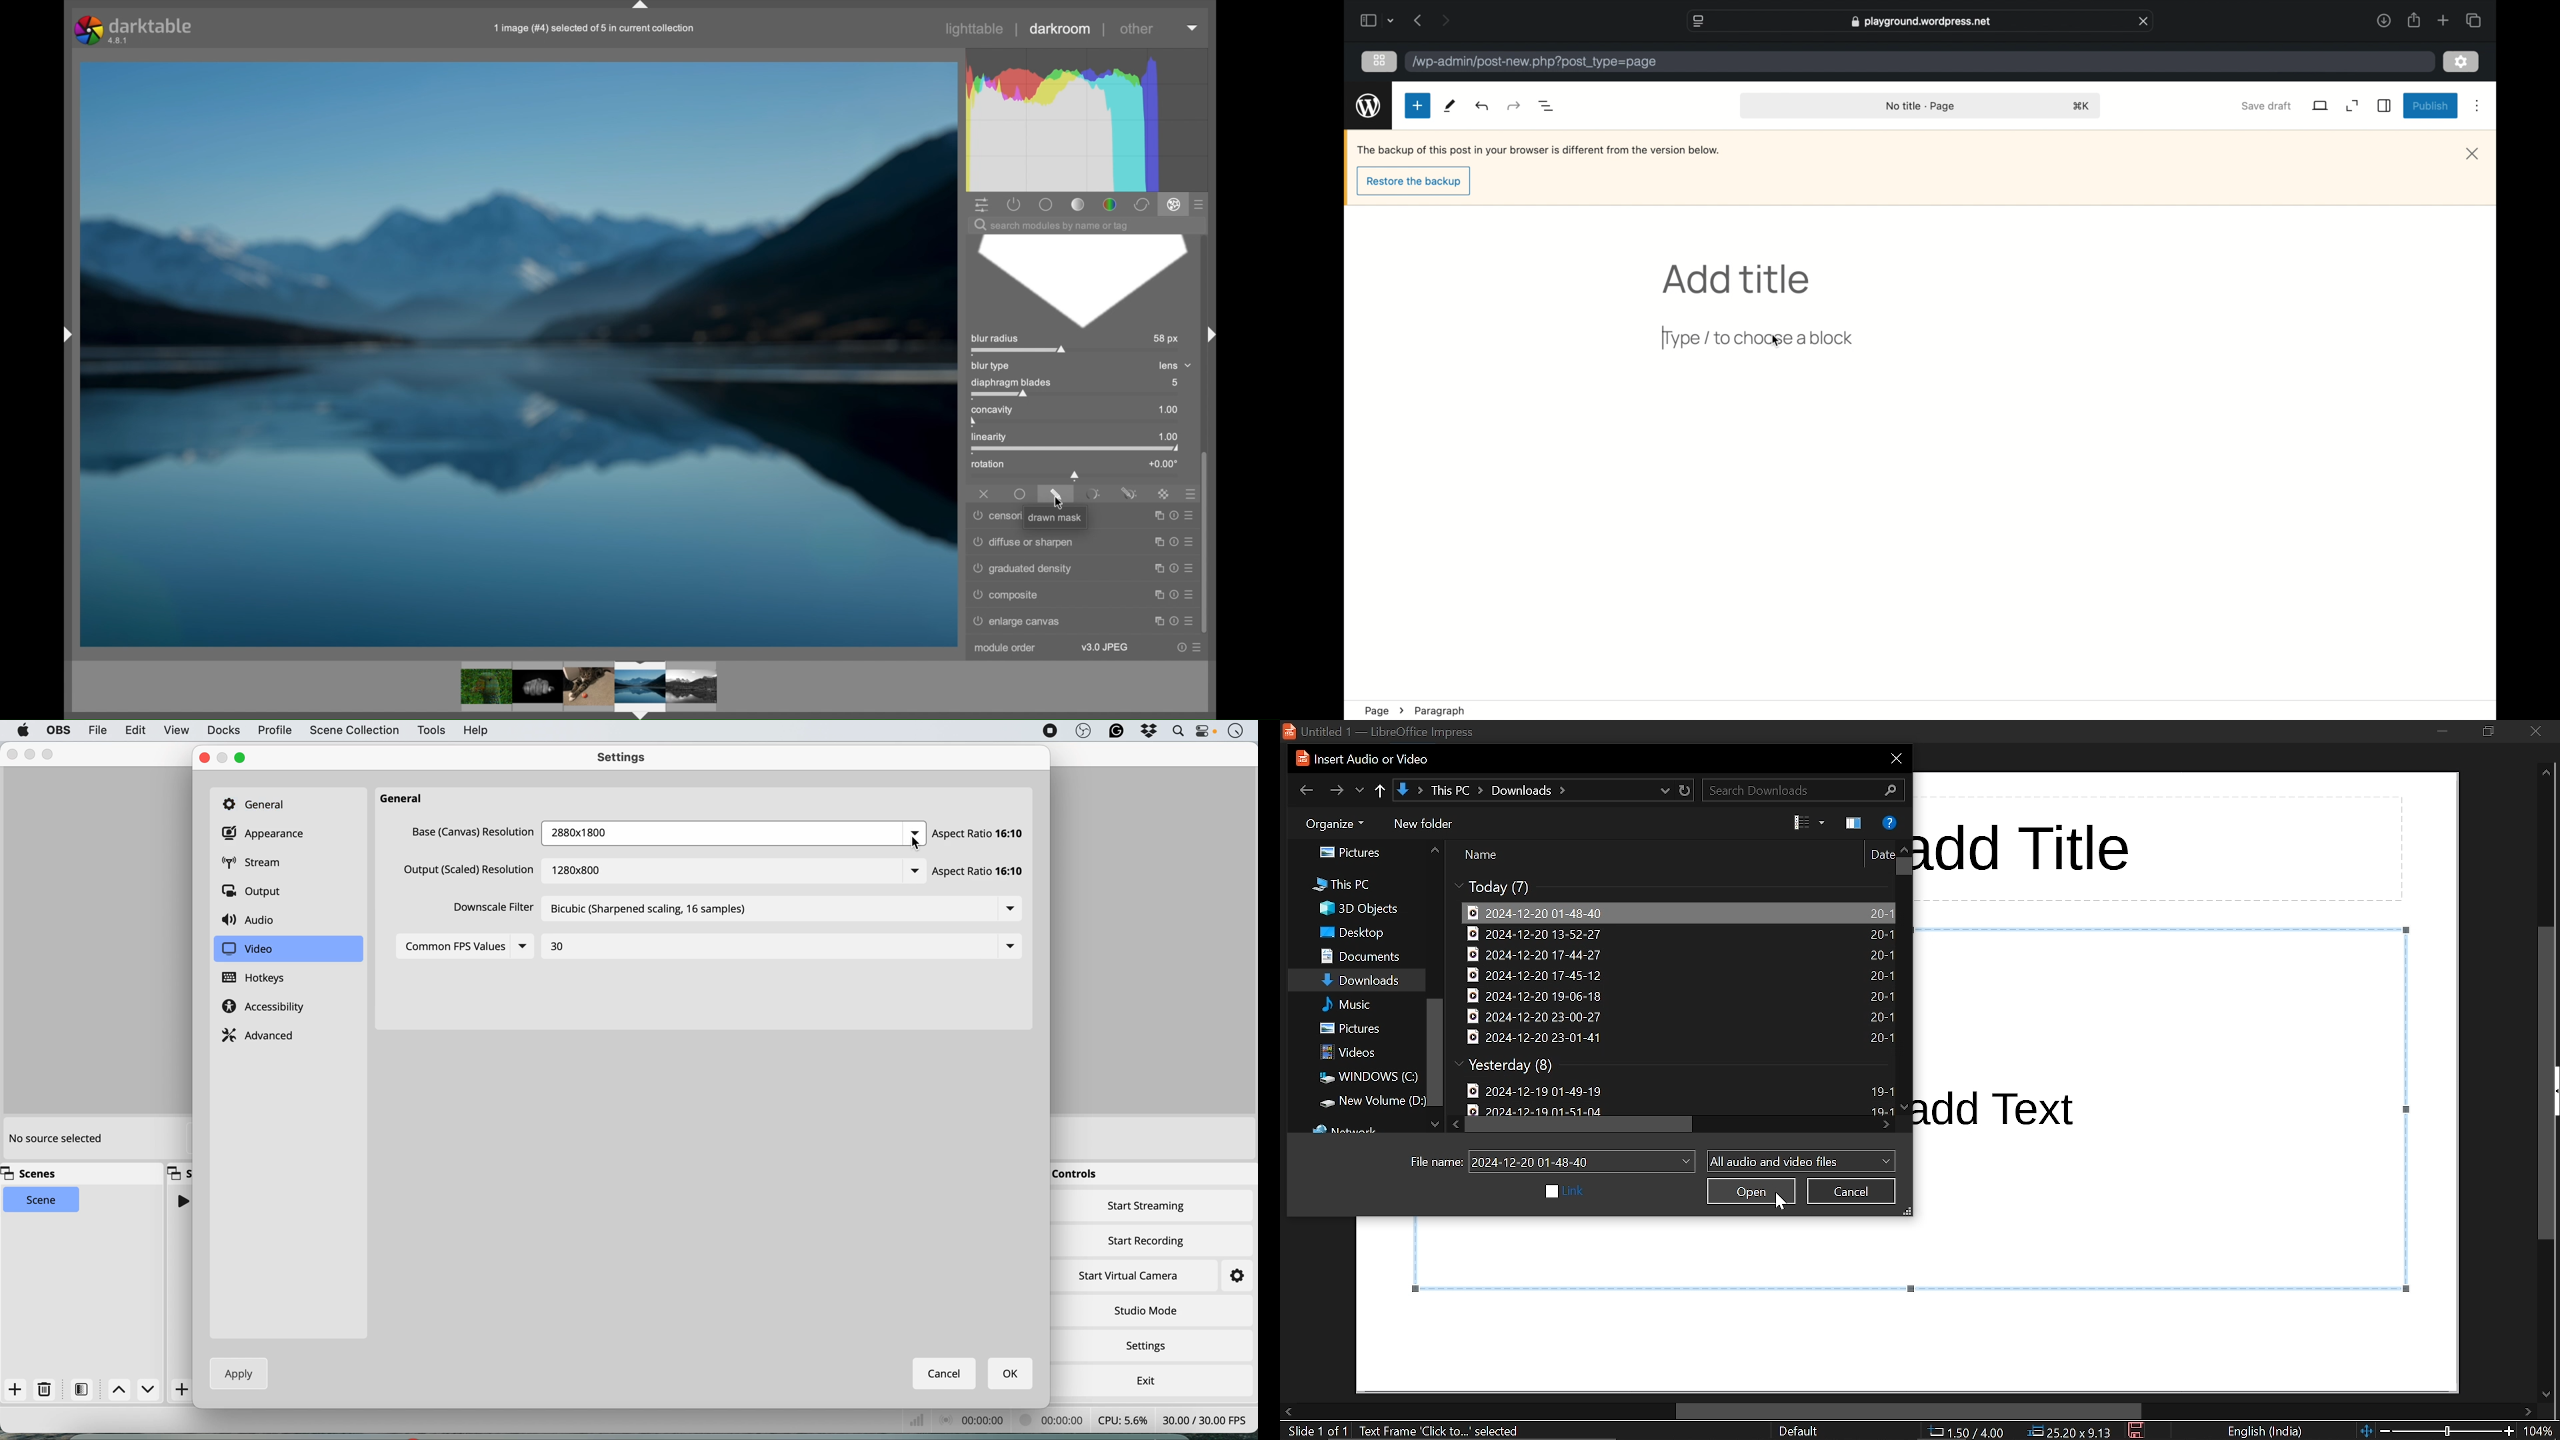 The image size is (2576, 1456). What do you see at coordinates (2384, 20) in the screenshot?
I see `downloads` at bounding box center [2384, 20].